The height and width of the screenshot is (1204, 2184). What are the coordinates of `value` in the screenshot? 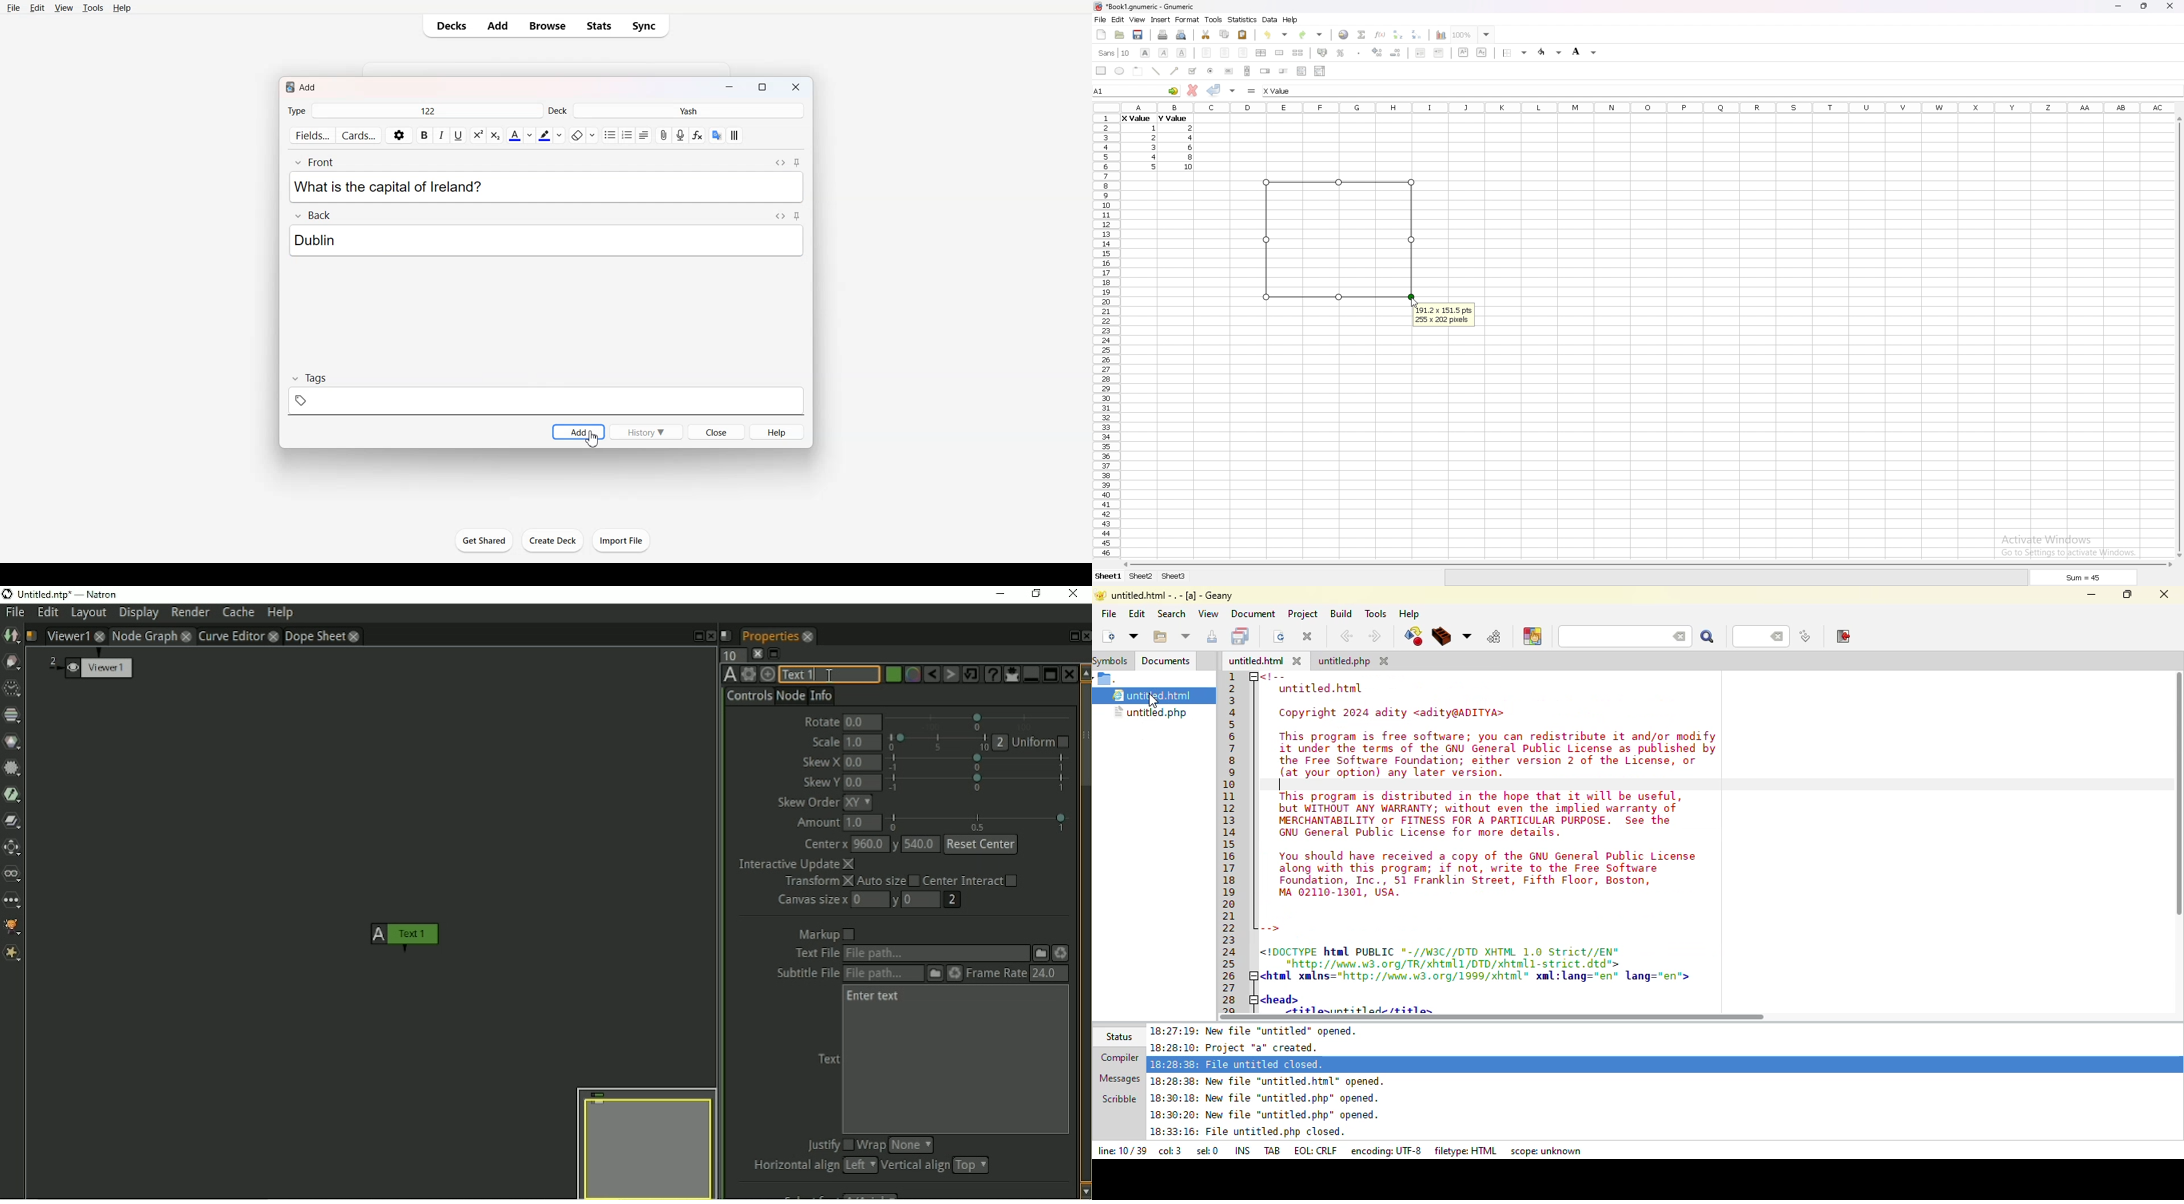 It's located at (1191, 128).